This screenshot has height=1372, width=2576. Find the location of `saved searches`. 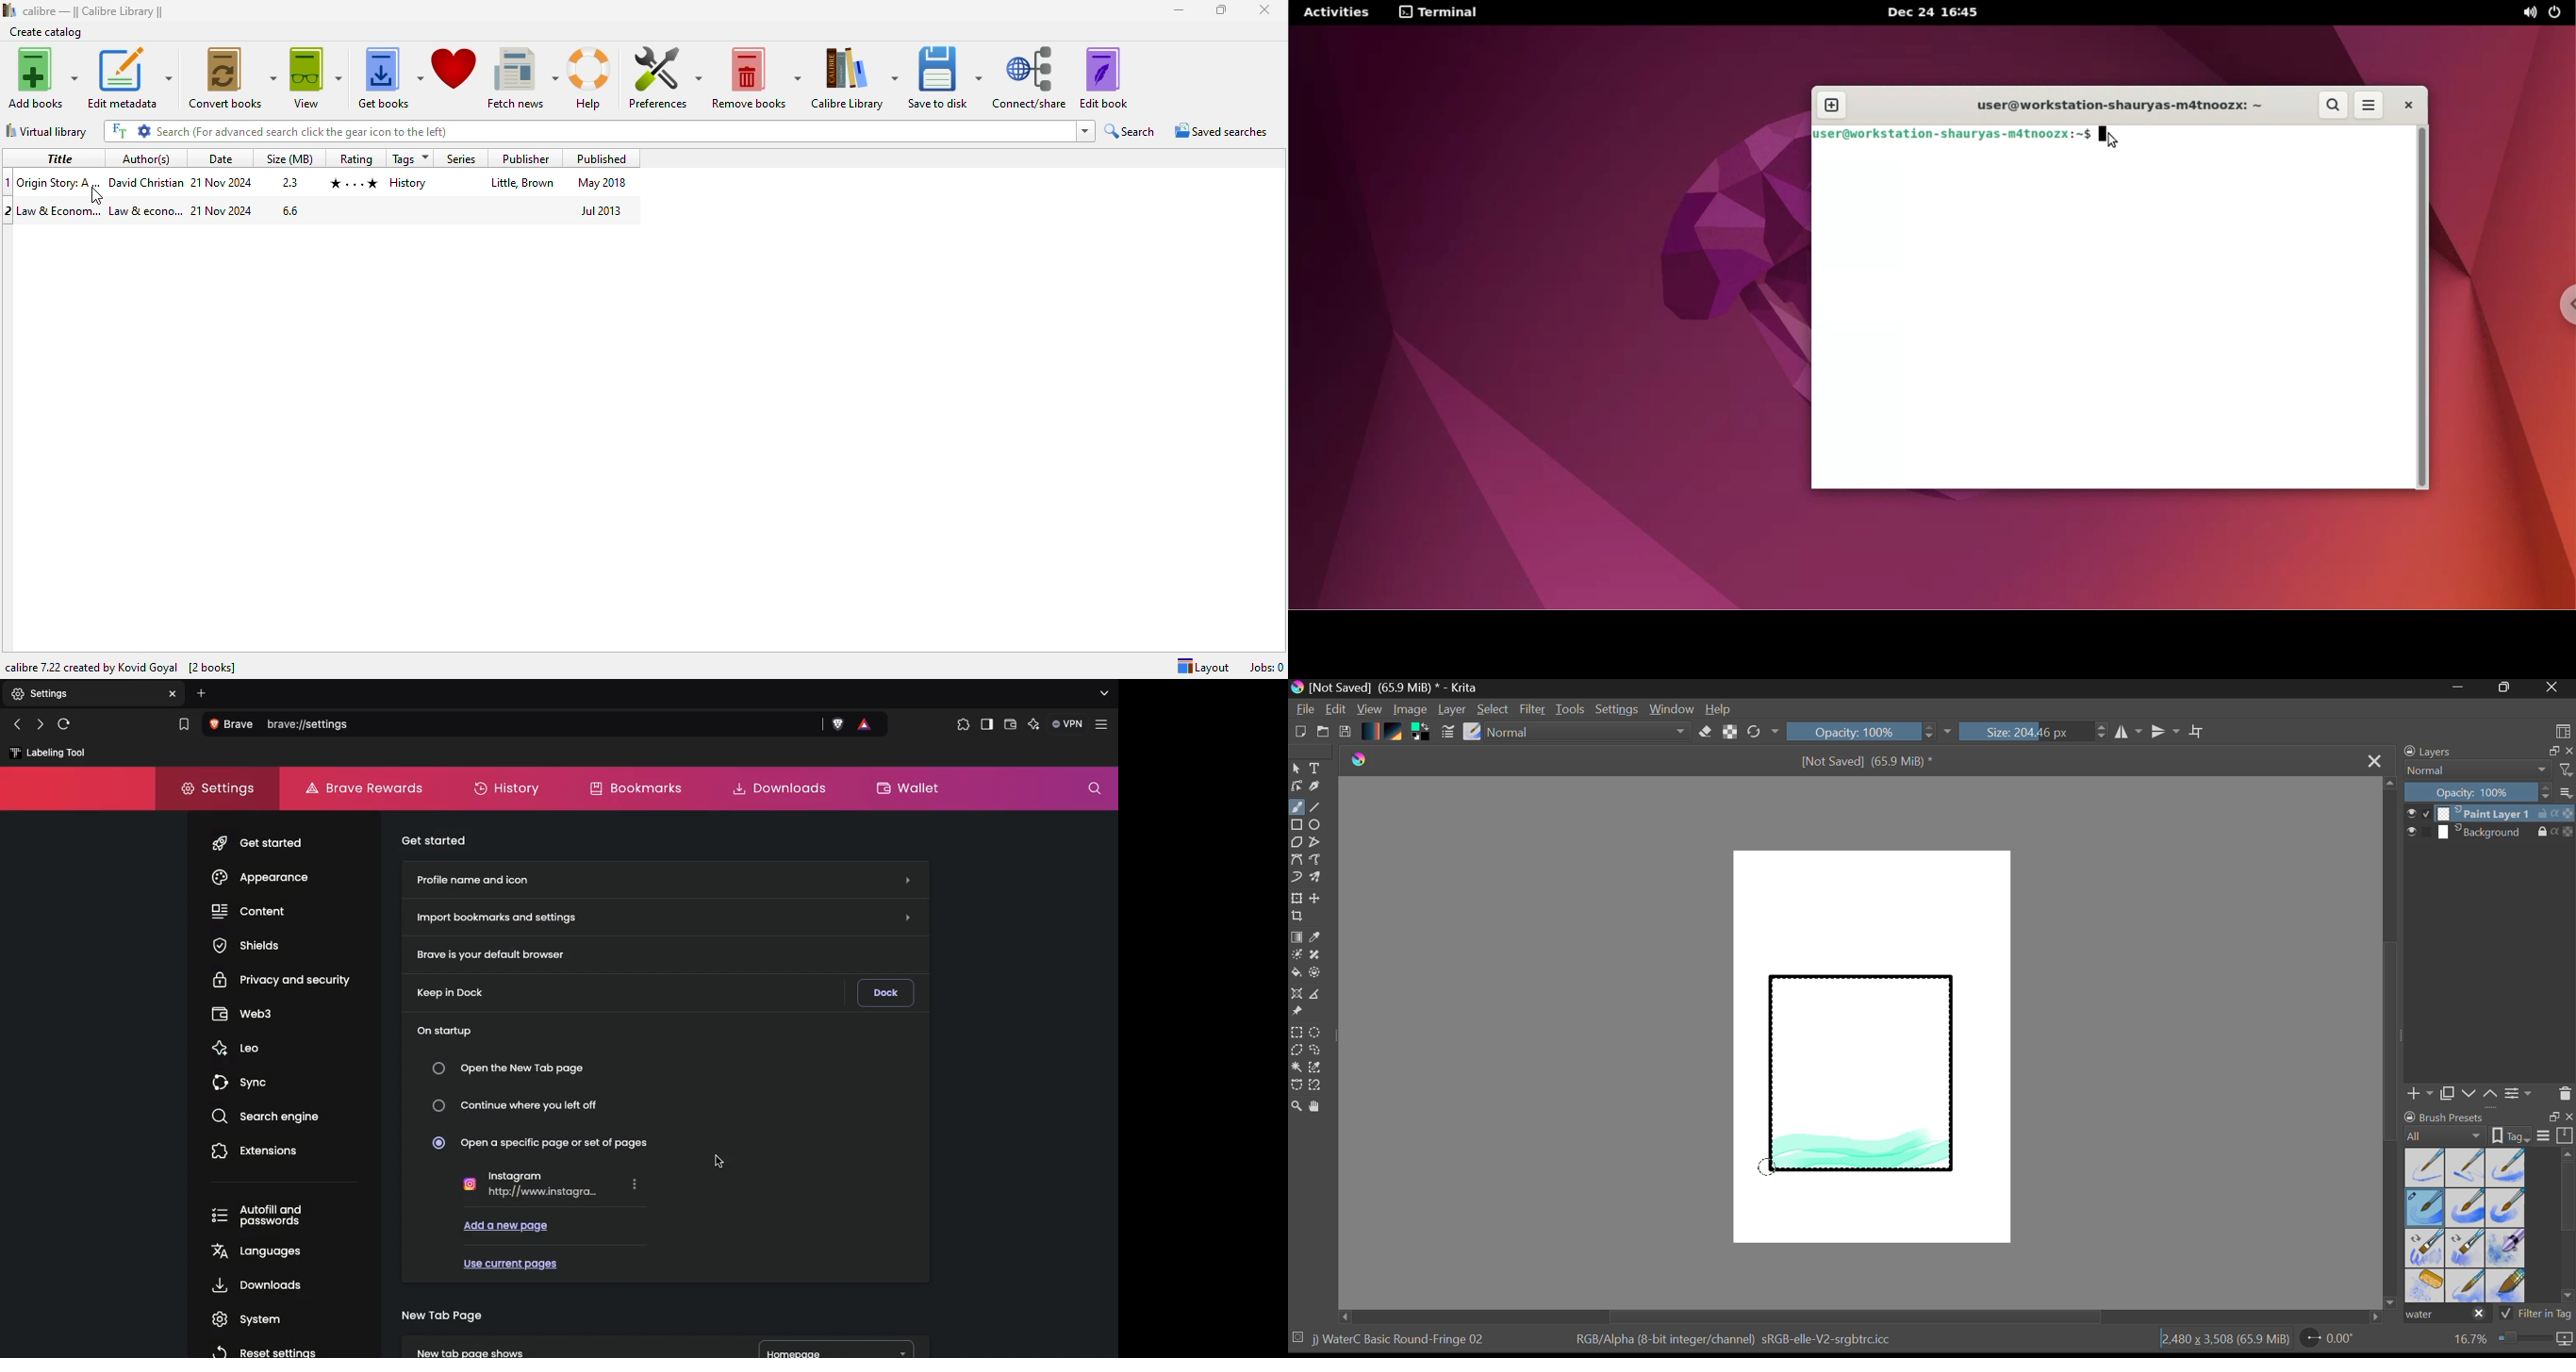

saved searches is located at coordinates (1222, 129).